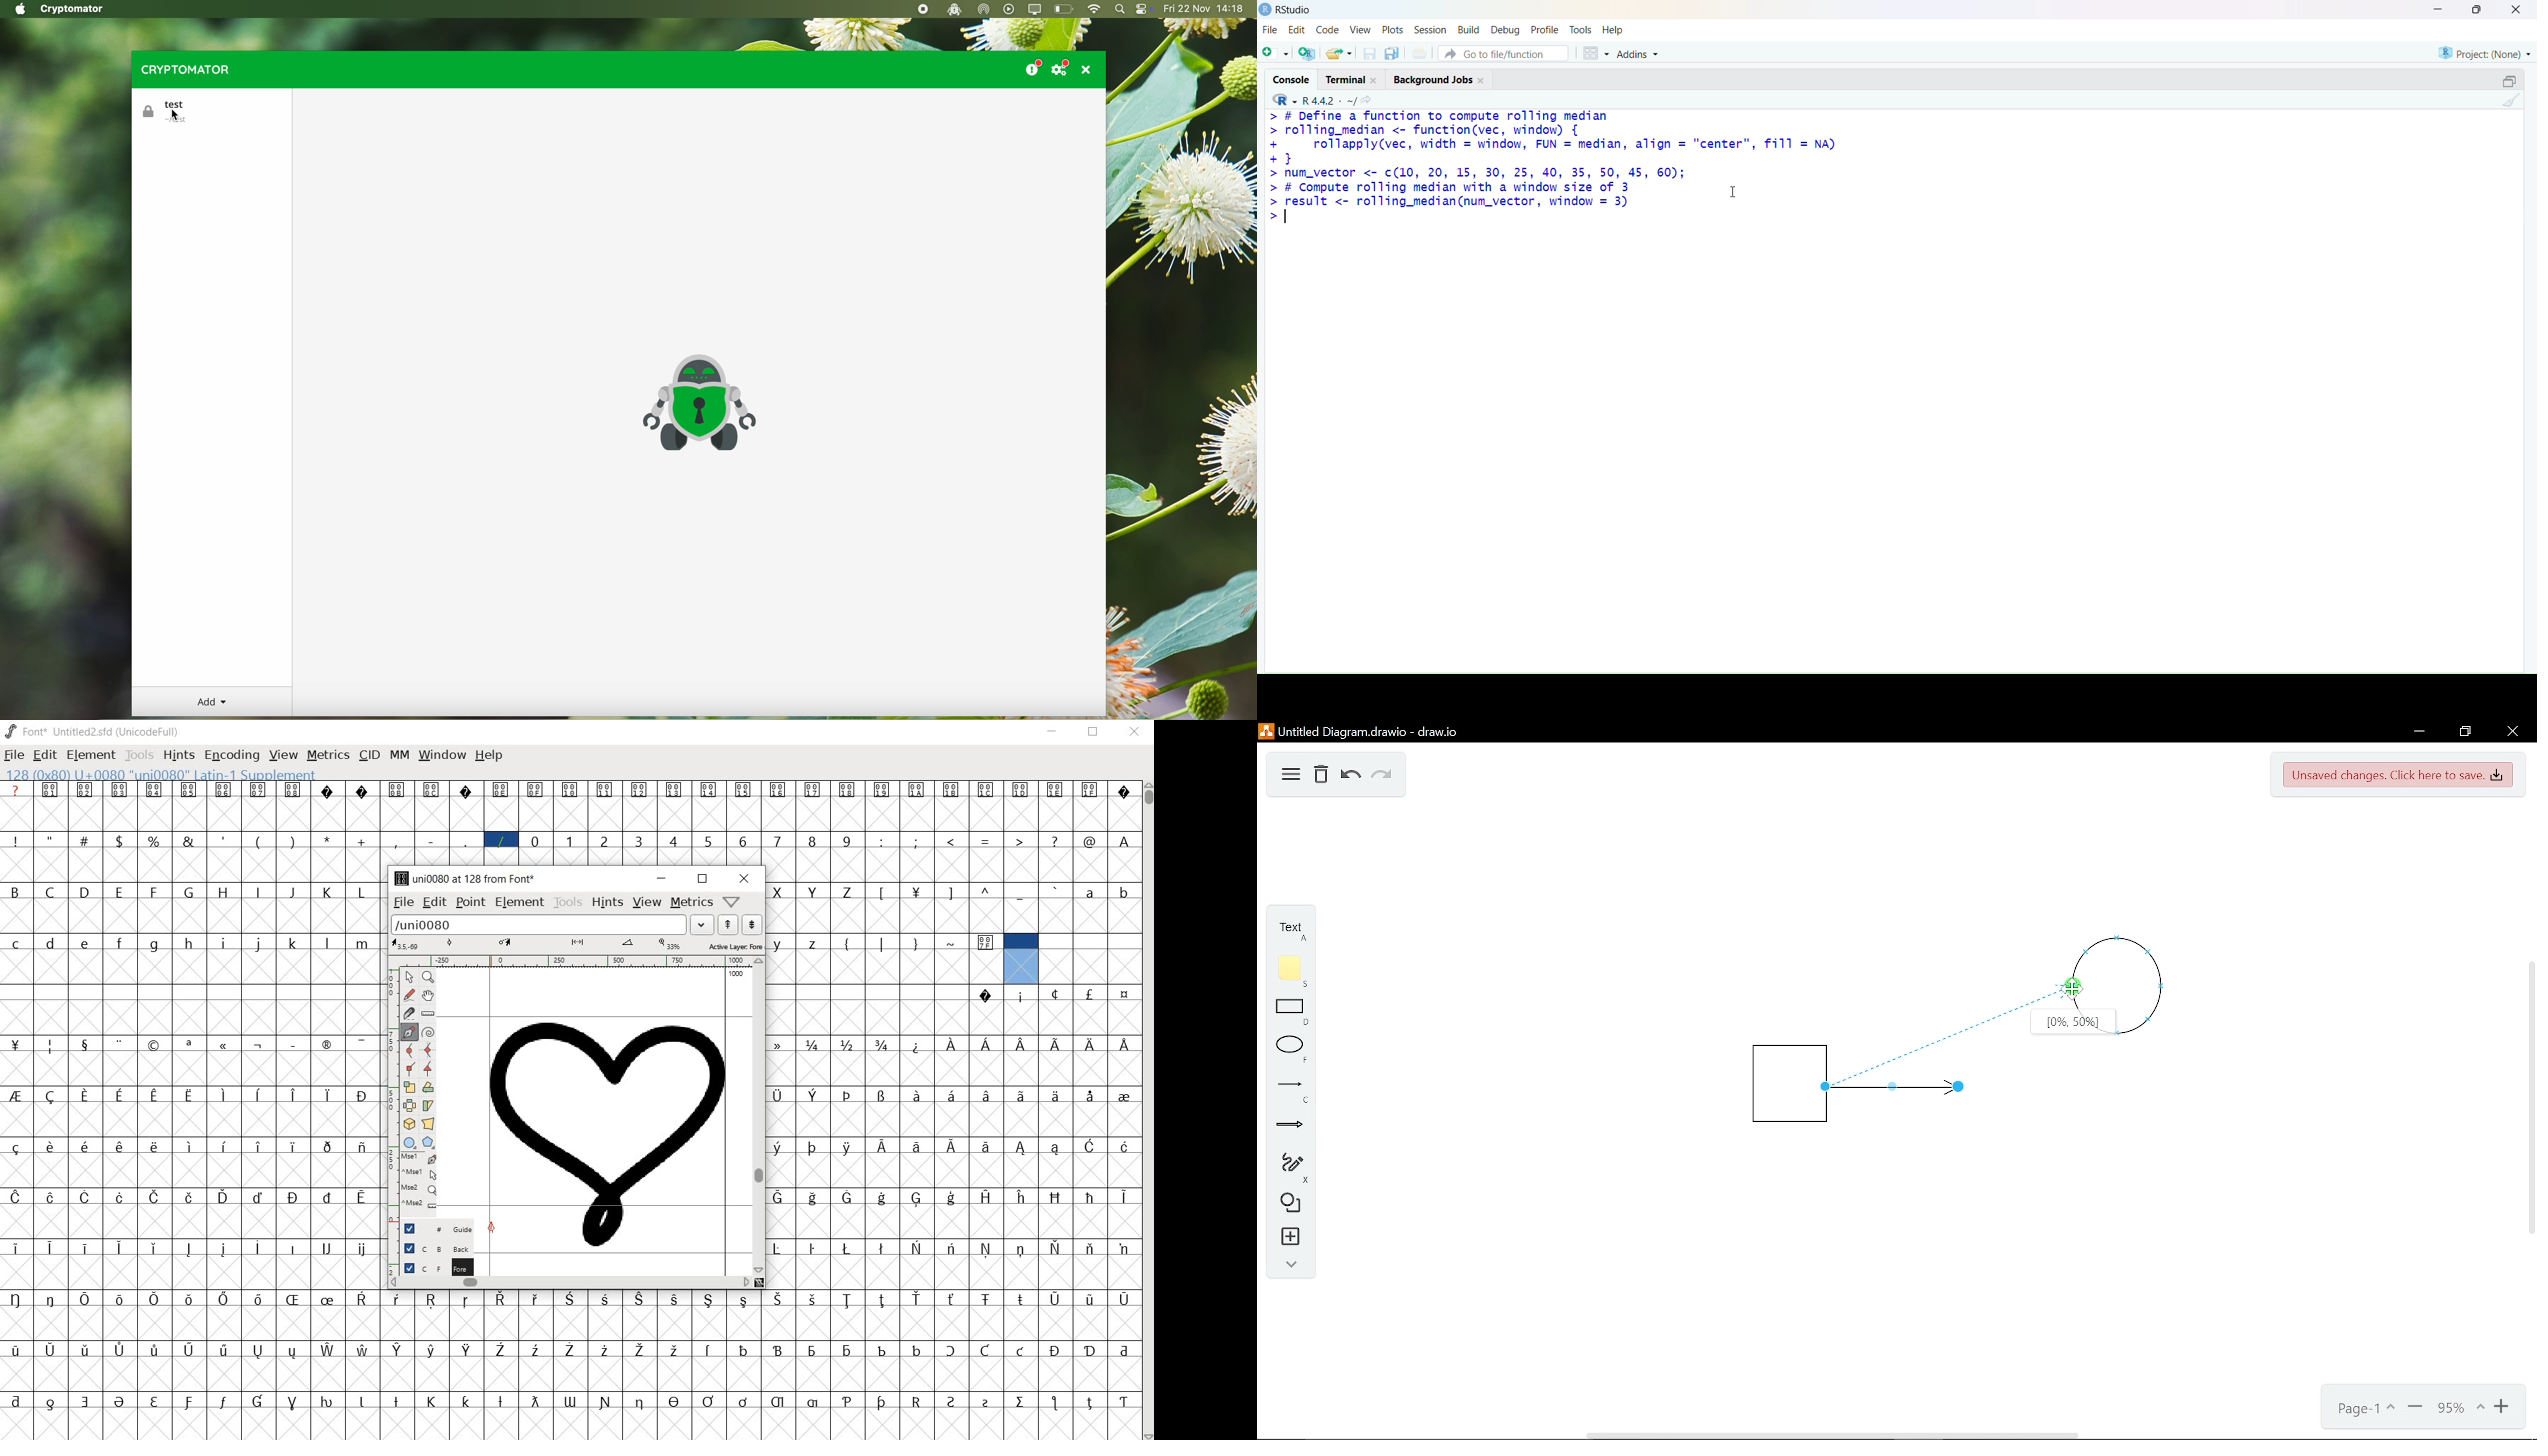  I want to click on glyph, so click(638, 841).